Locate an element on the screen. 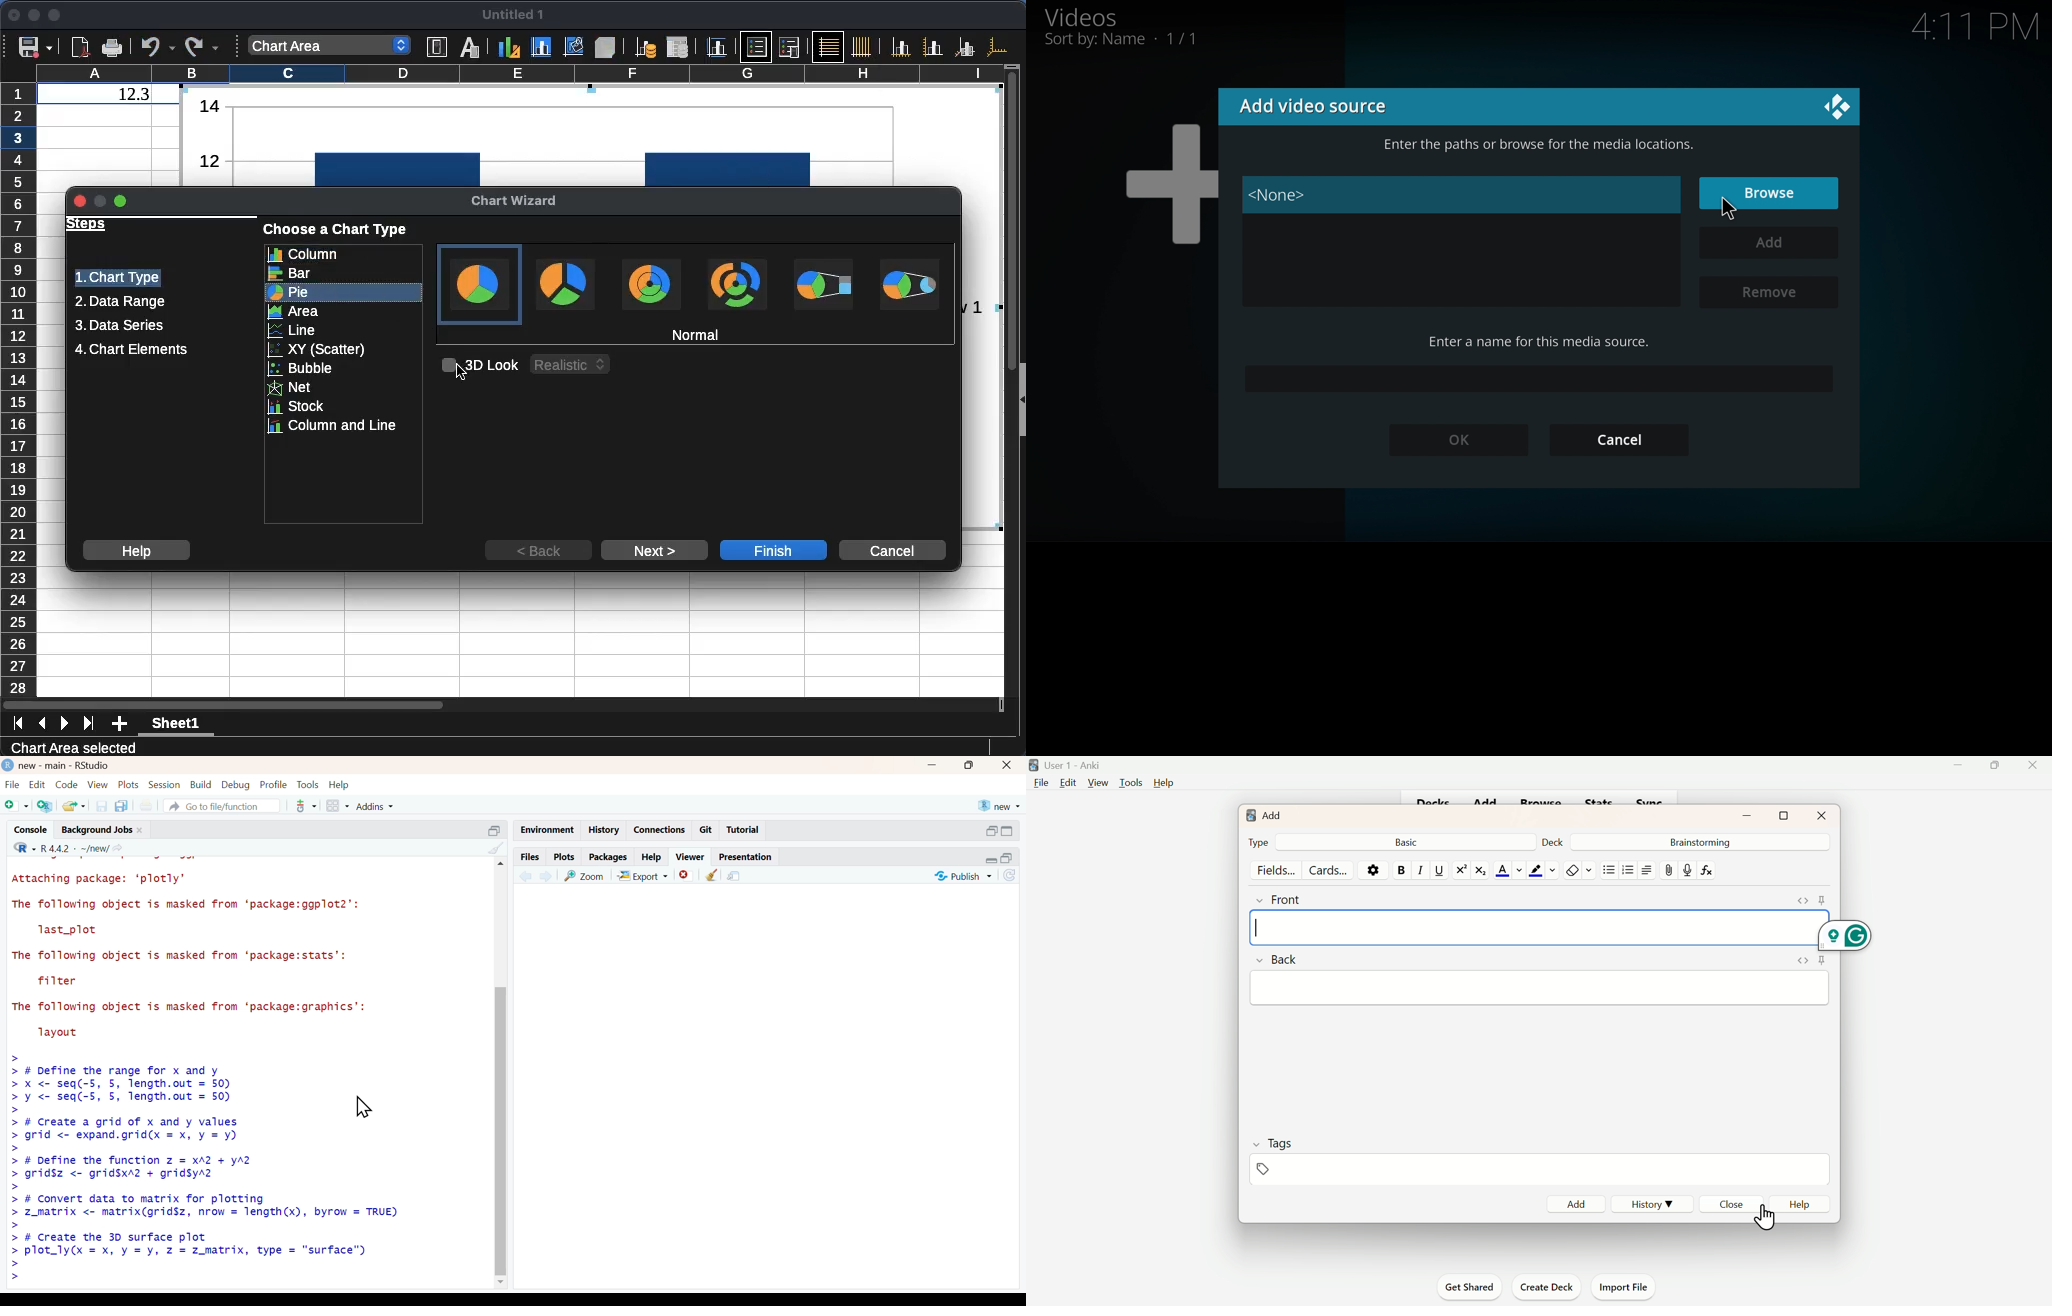  maximize is located at coordinates (971, 764).